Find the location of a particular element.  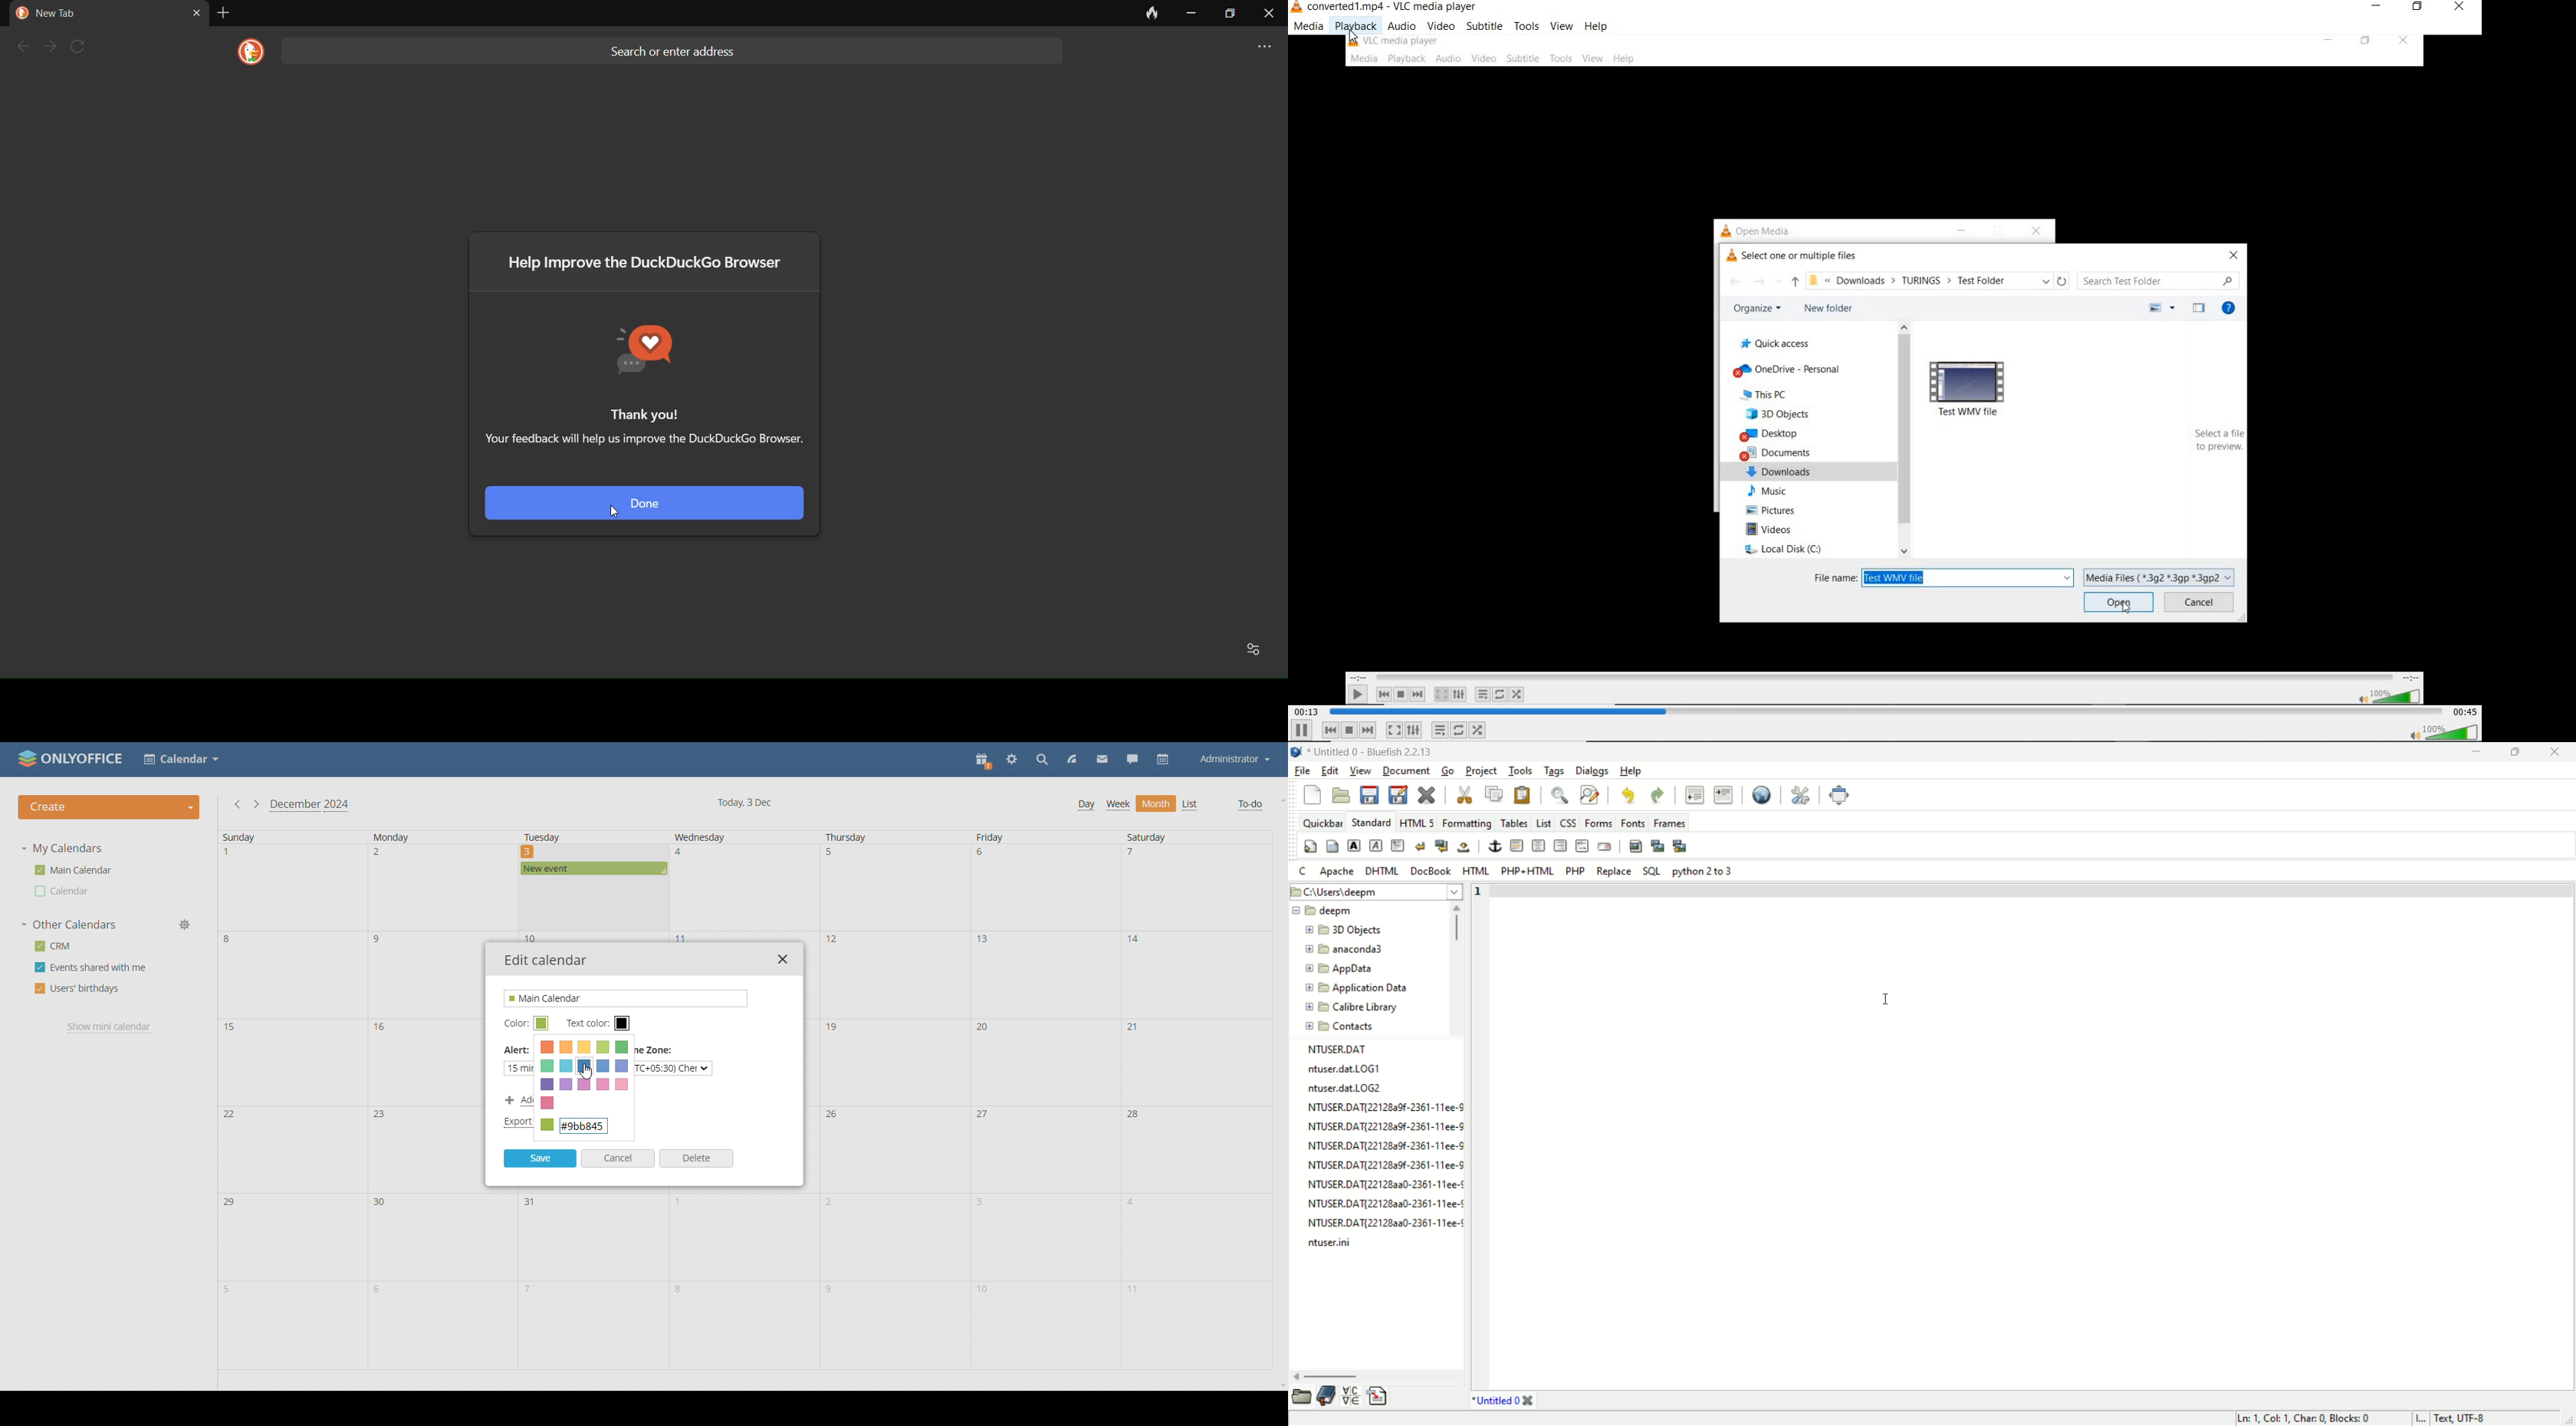

text, UTF-8 is located at coordinates (2462, 1419).